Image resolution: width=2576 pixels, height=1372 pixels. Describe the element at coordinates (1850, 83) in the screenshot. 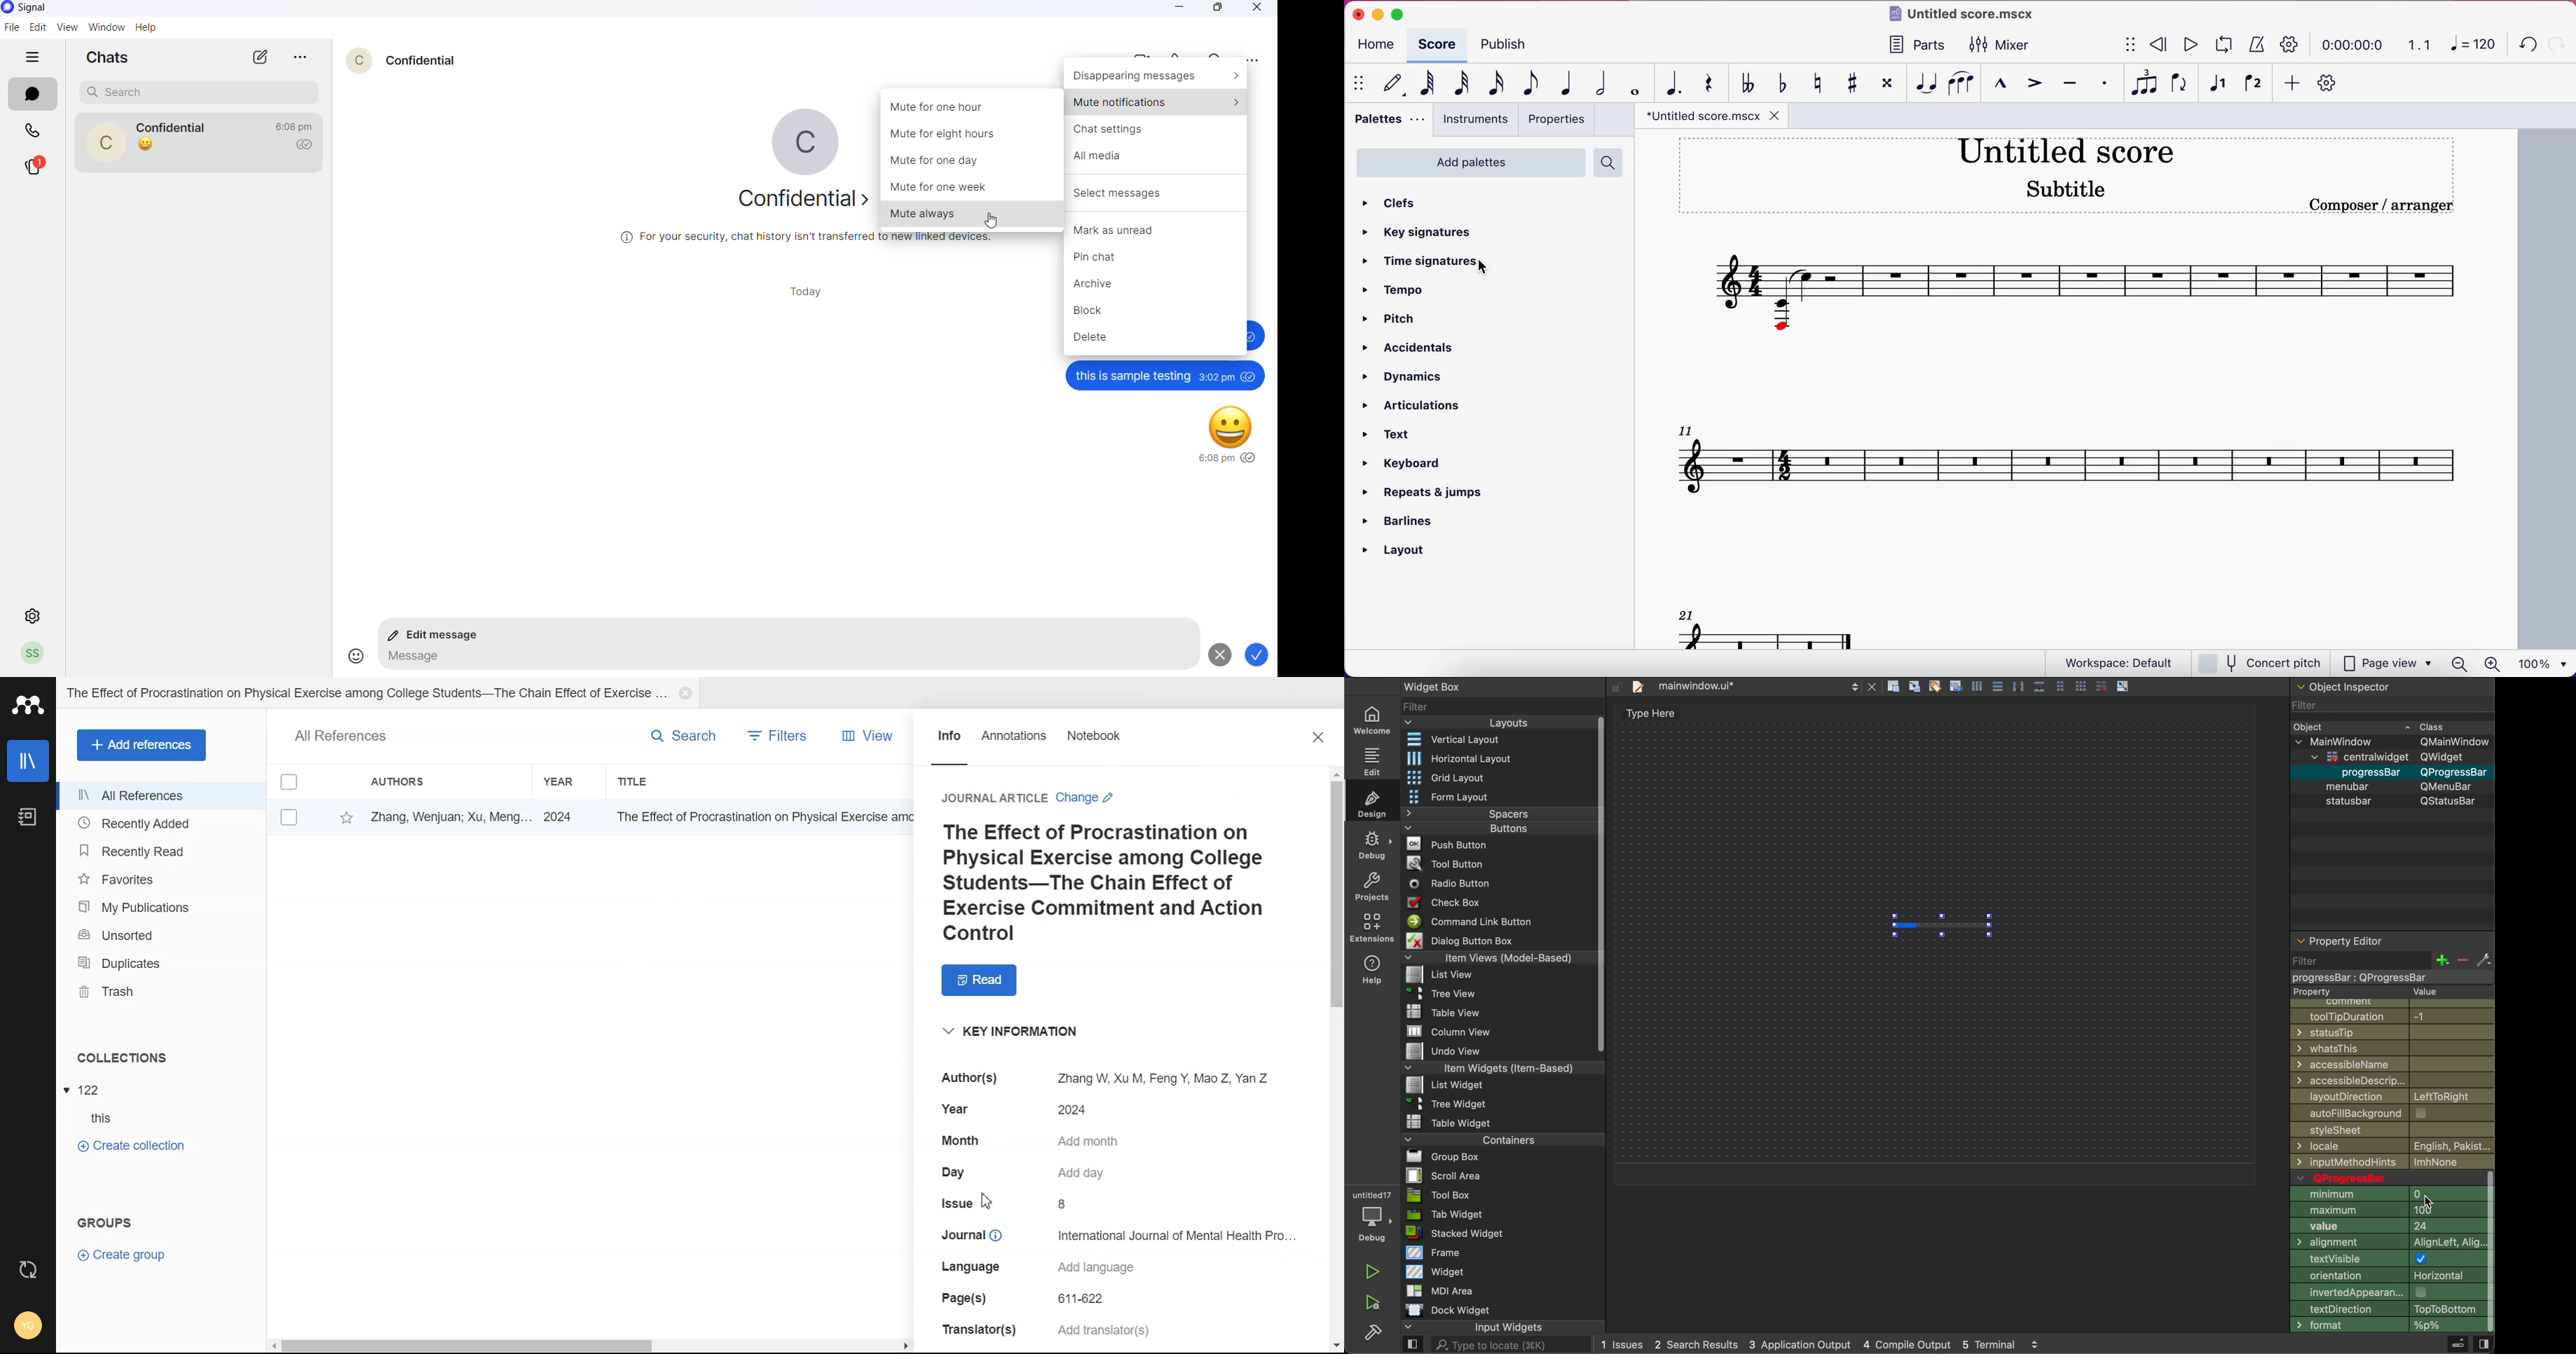

I see `toggle sharp` at that location.